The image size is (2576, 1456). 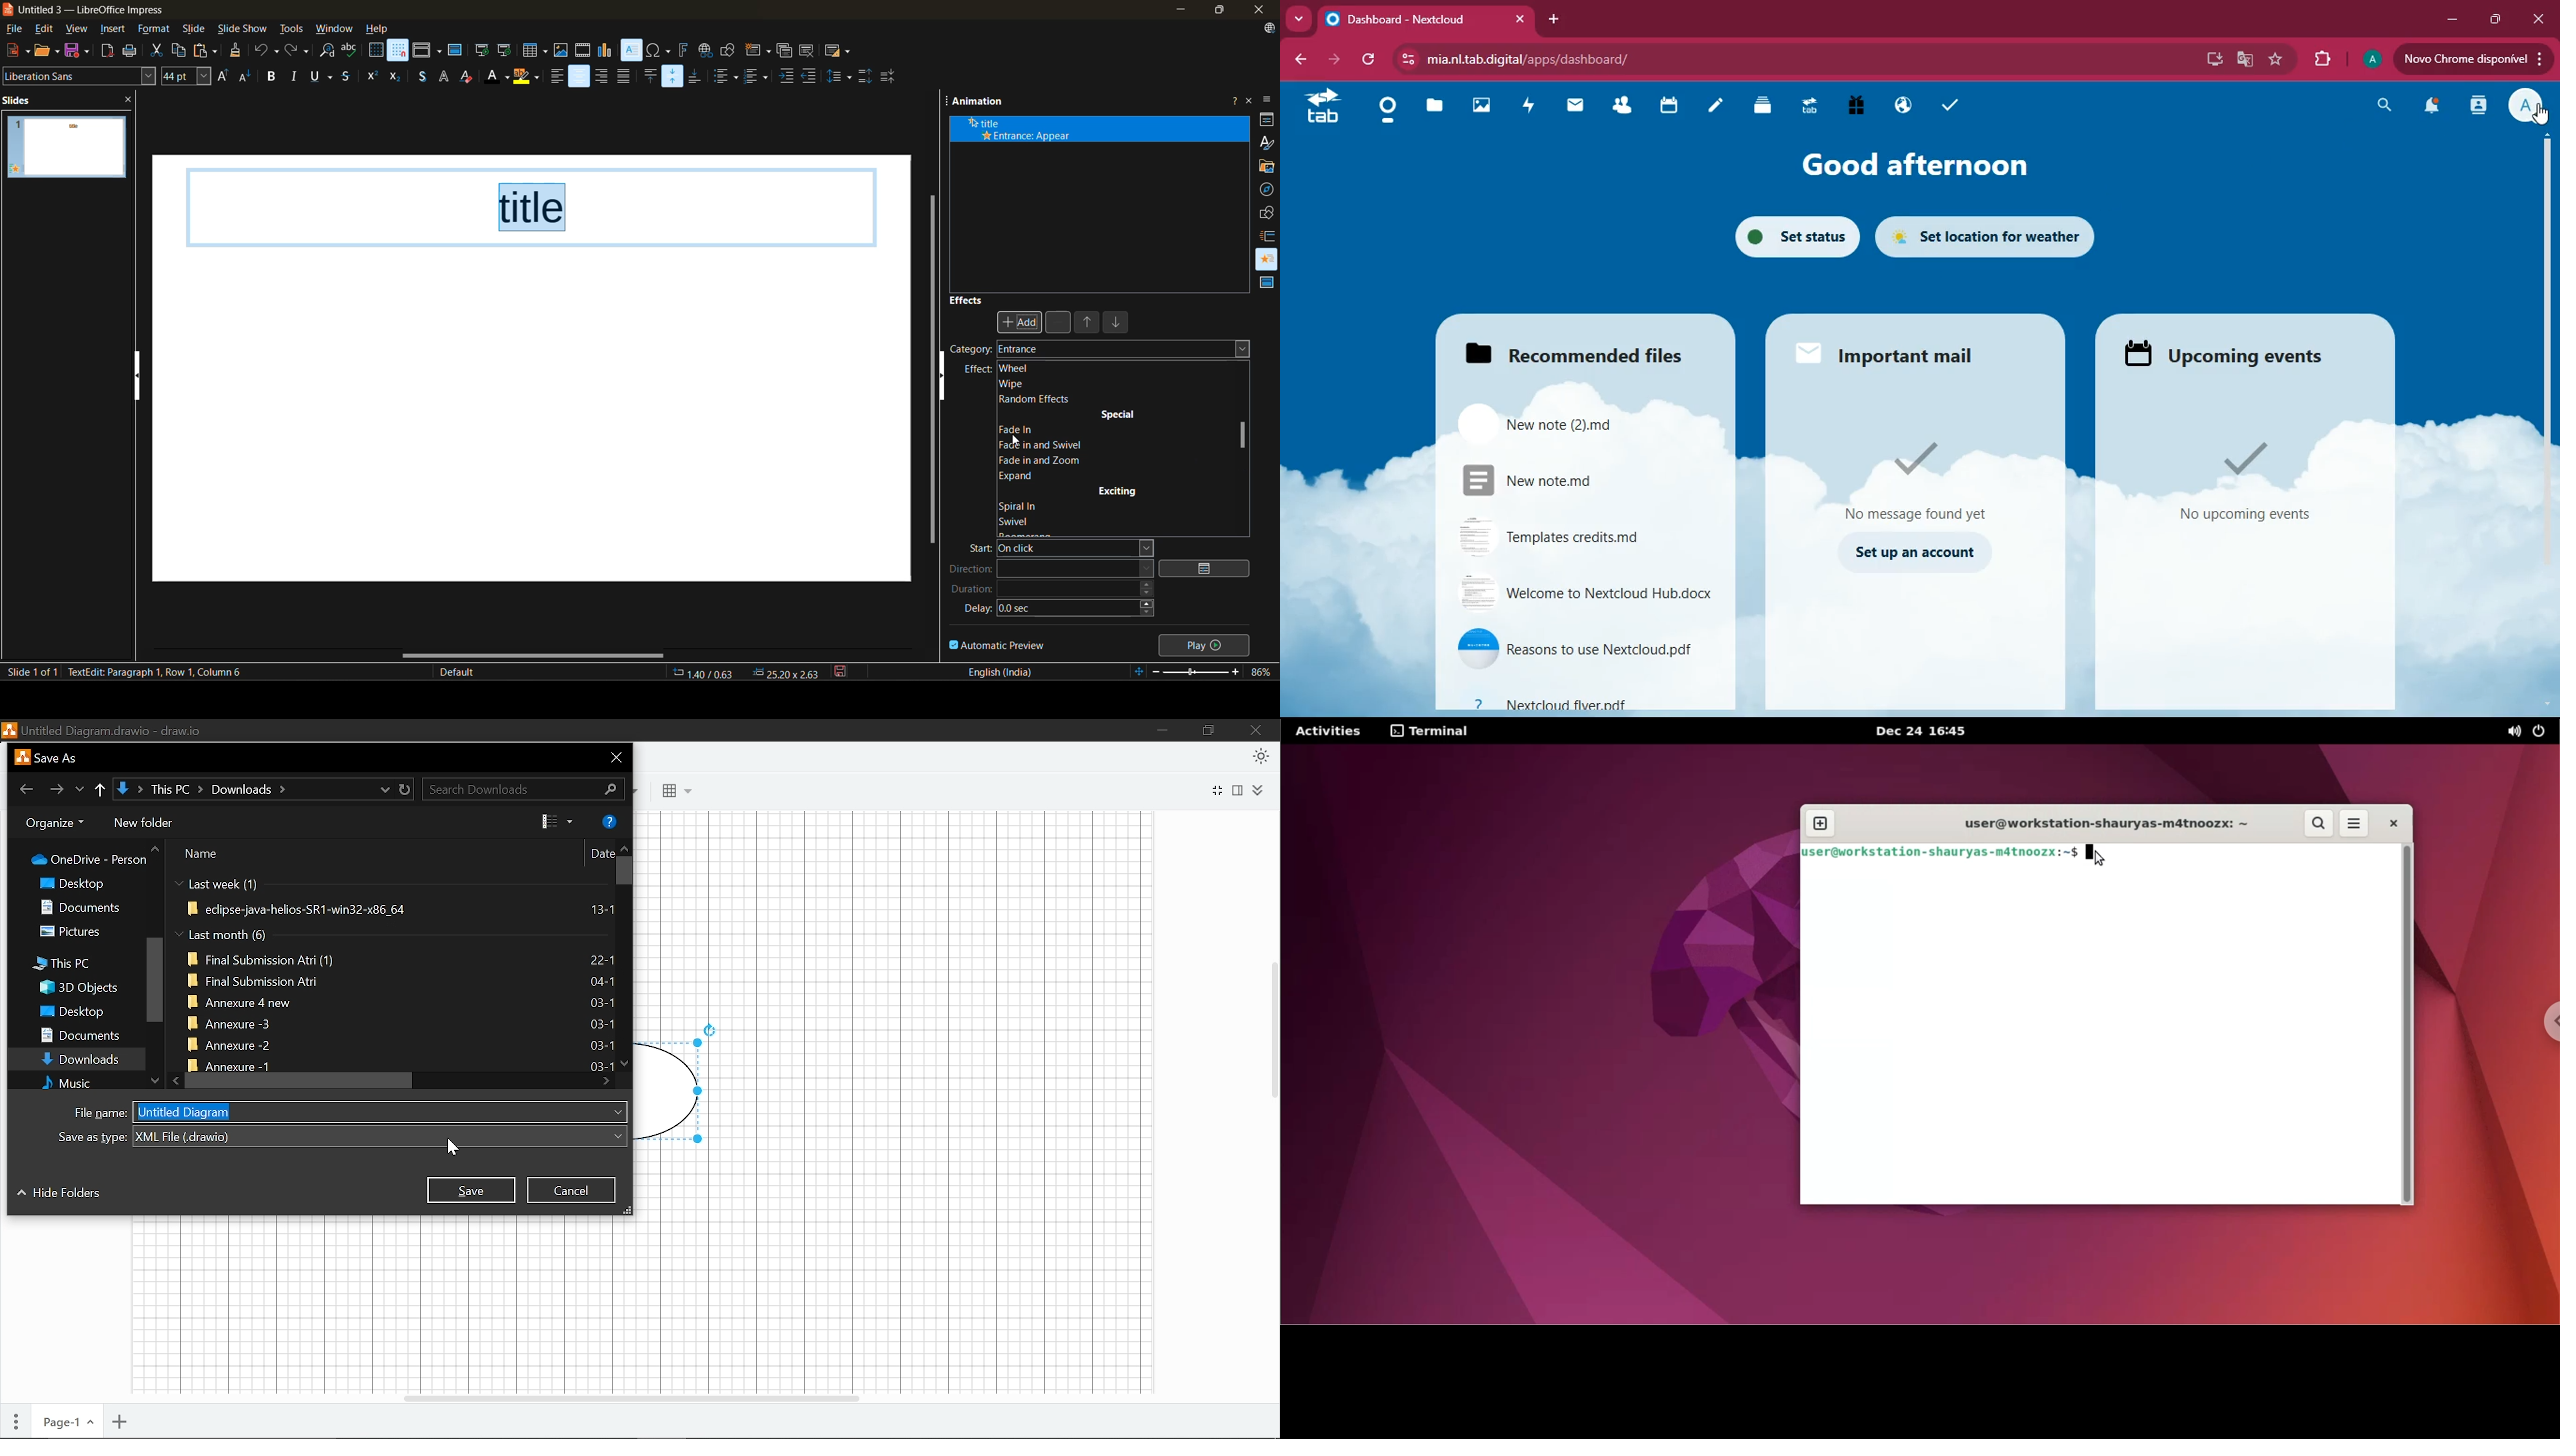 What do you see at coordinates (67, 1419) in the screenshot?
I see `Current page` at bounding box center [67, 1419].